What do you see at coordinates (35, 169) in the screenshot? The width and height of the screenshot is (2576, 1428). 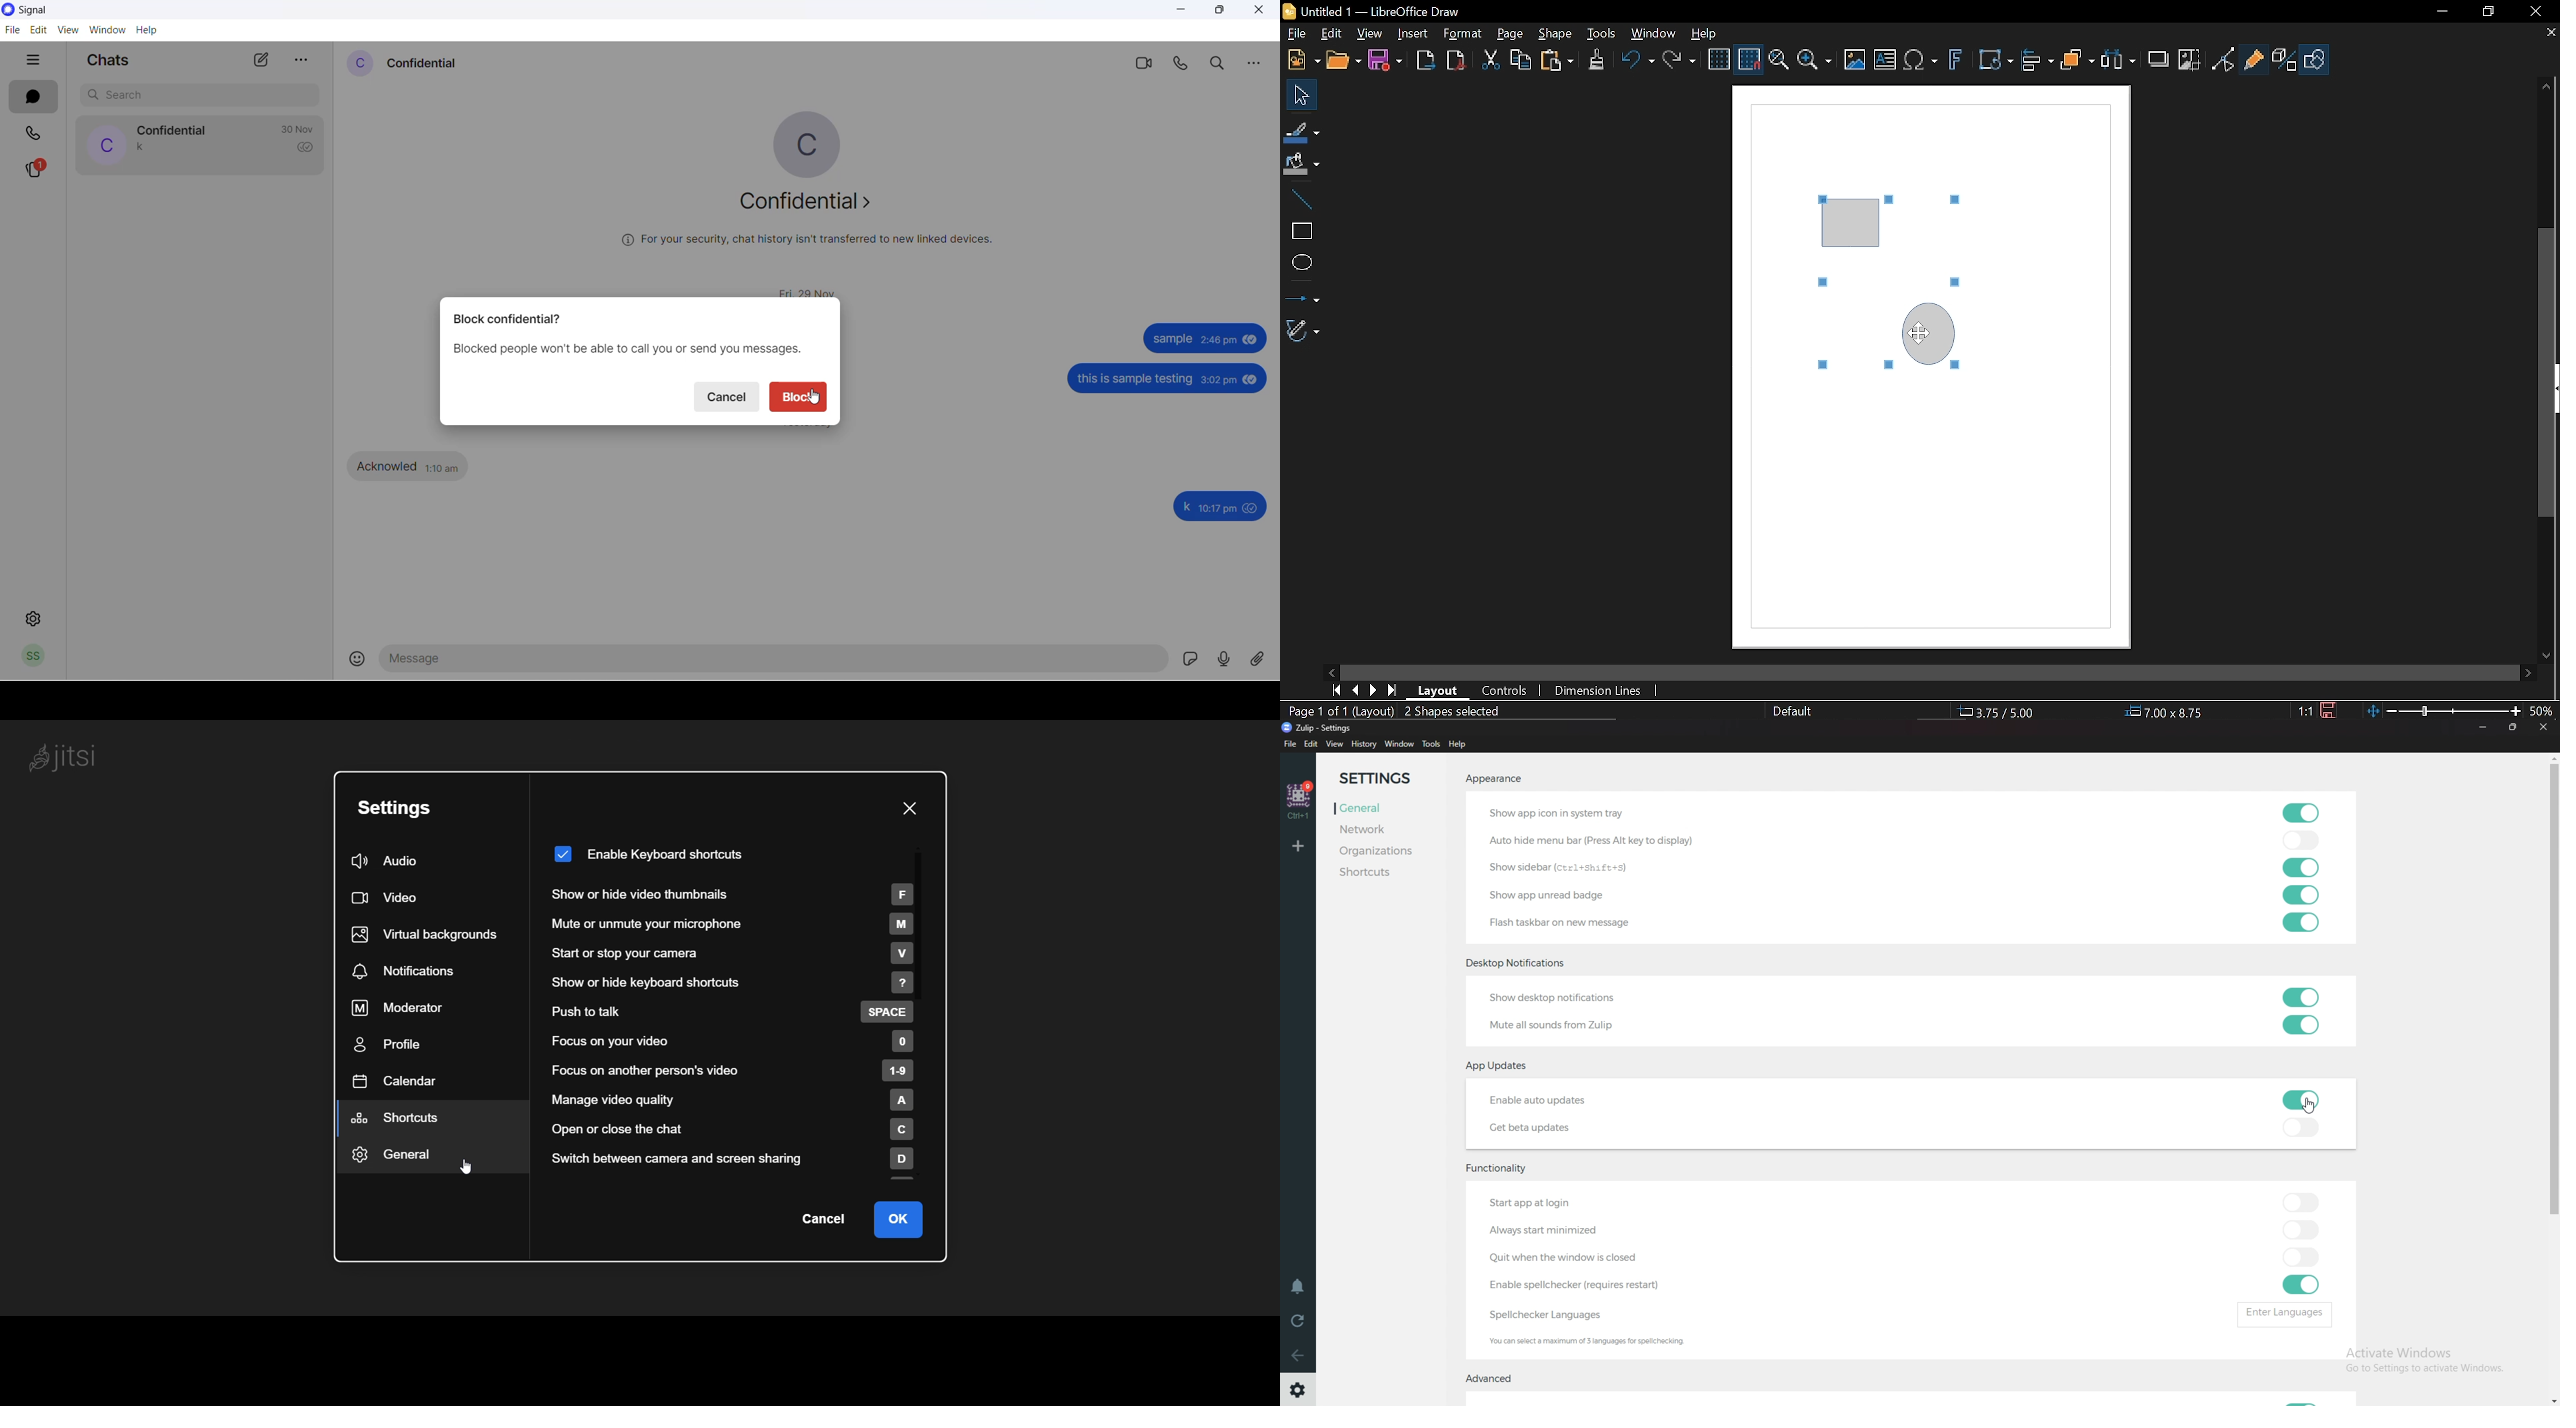 I see `stories` at bounding box center [35, 169].